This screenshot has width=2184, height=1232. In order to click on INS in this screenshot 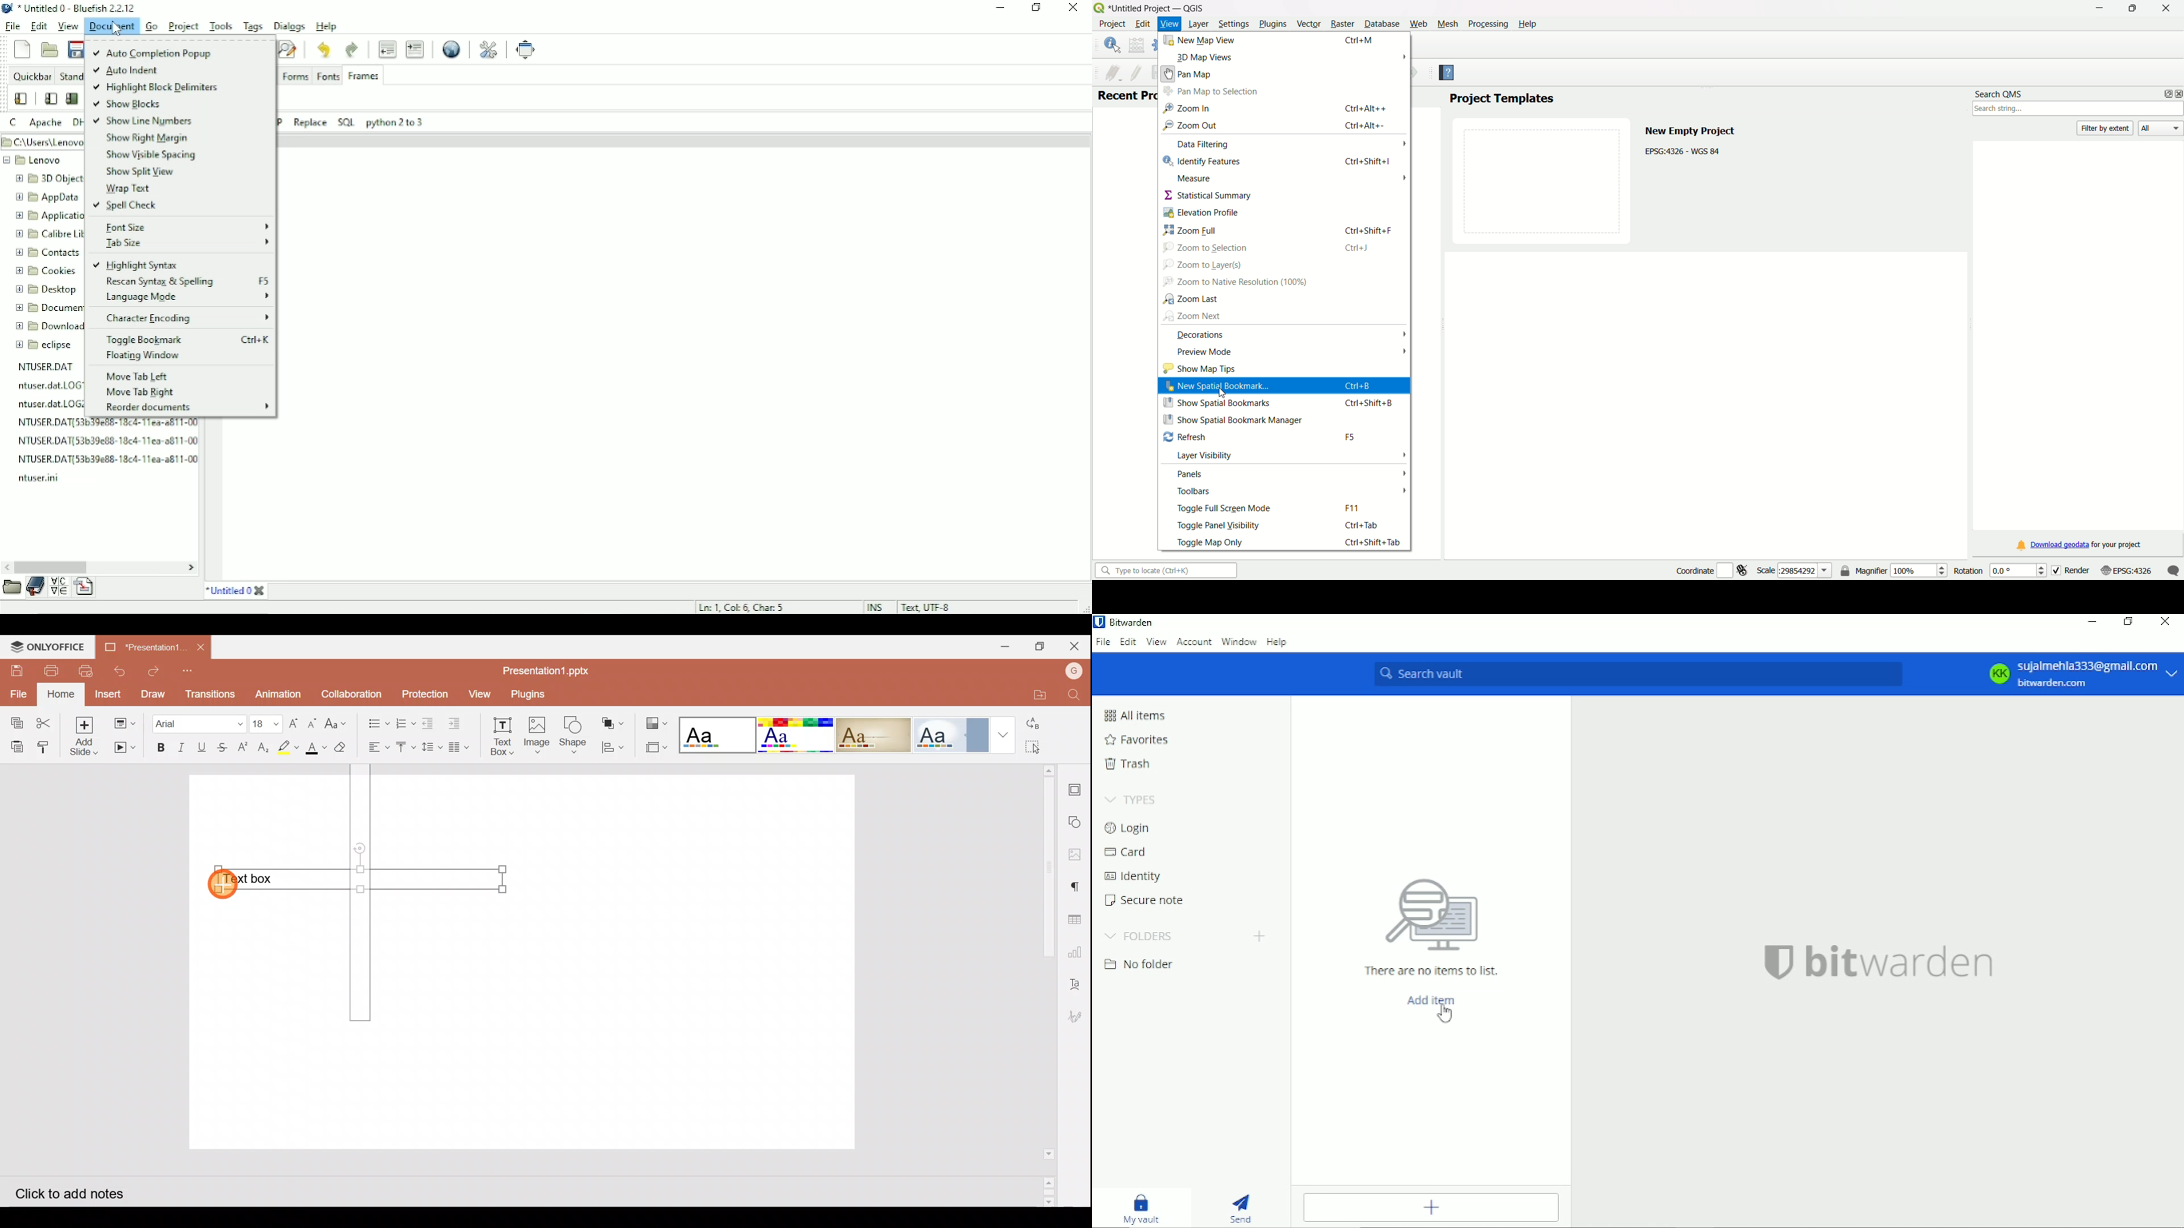, I will do `click(873, 606)`.